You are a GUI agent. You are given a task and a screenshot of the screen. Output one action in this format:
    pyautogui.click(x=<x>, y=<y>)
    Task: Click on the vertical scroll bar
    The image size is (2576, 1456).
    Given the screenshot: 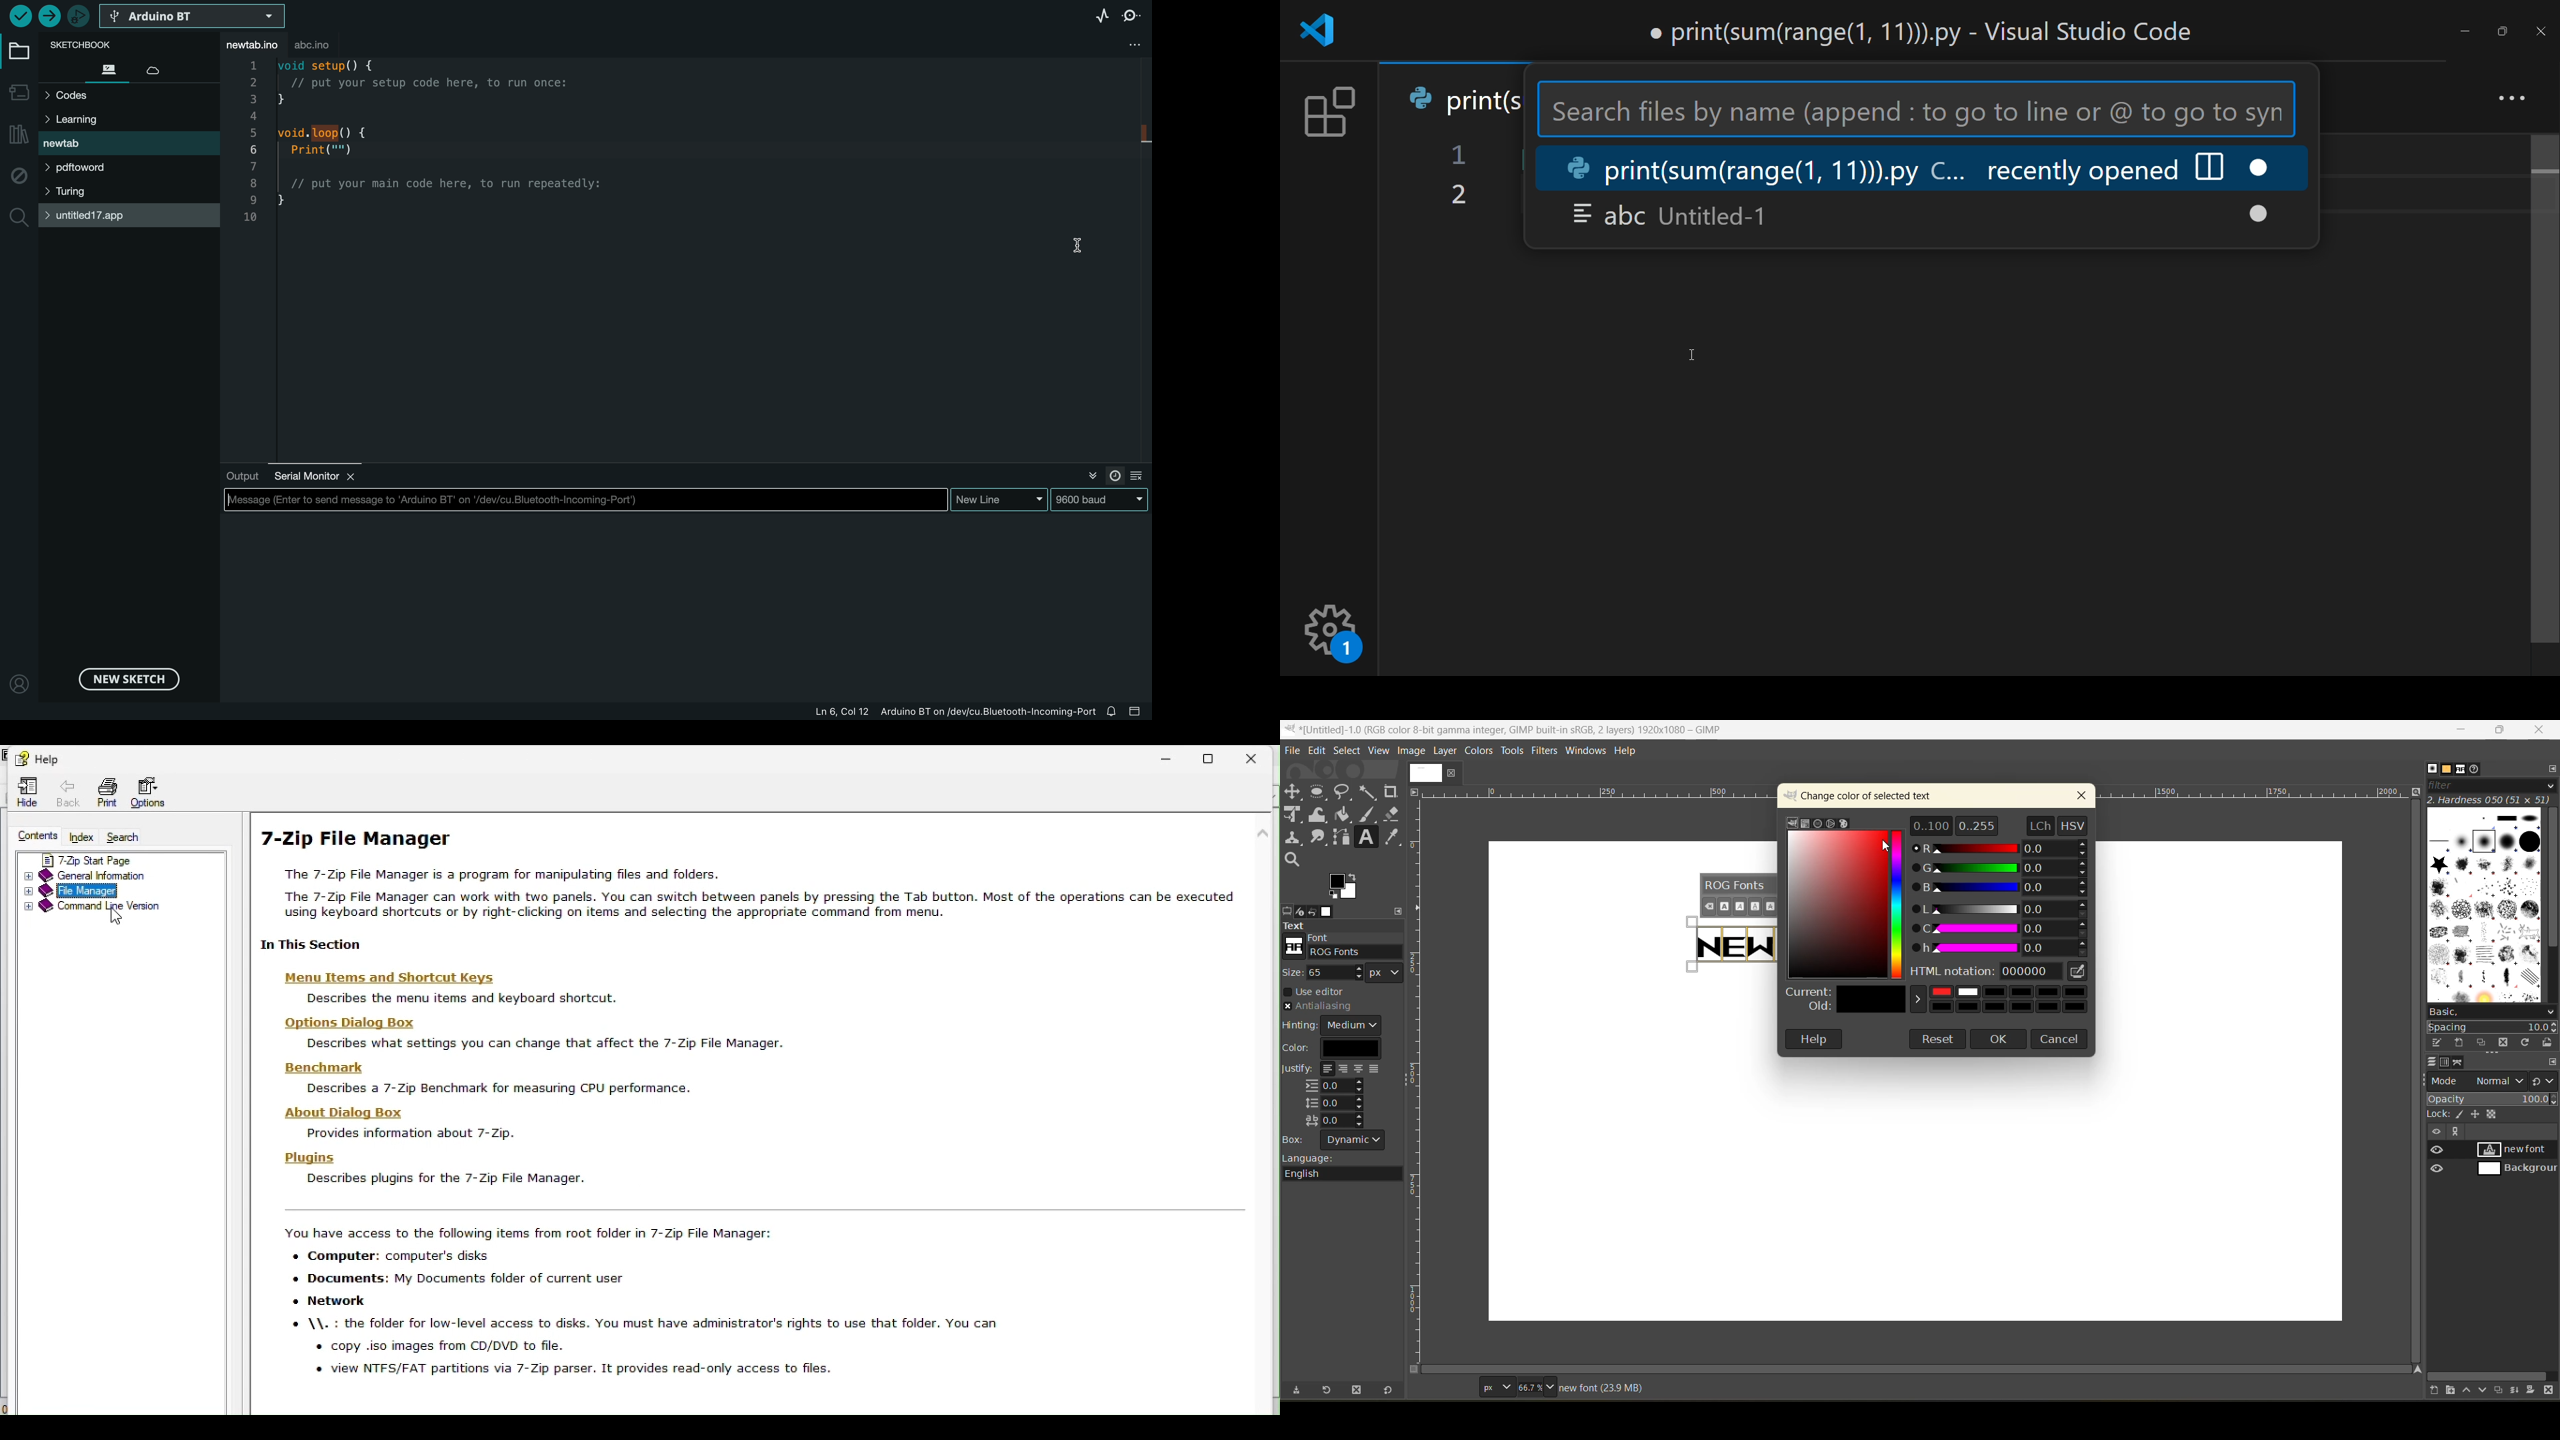 What is the action you would take?
    pyautogui.click(x=2552, y=880)
    